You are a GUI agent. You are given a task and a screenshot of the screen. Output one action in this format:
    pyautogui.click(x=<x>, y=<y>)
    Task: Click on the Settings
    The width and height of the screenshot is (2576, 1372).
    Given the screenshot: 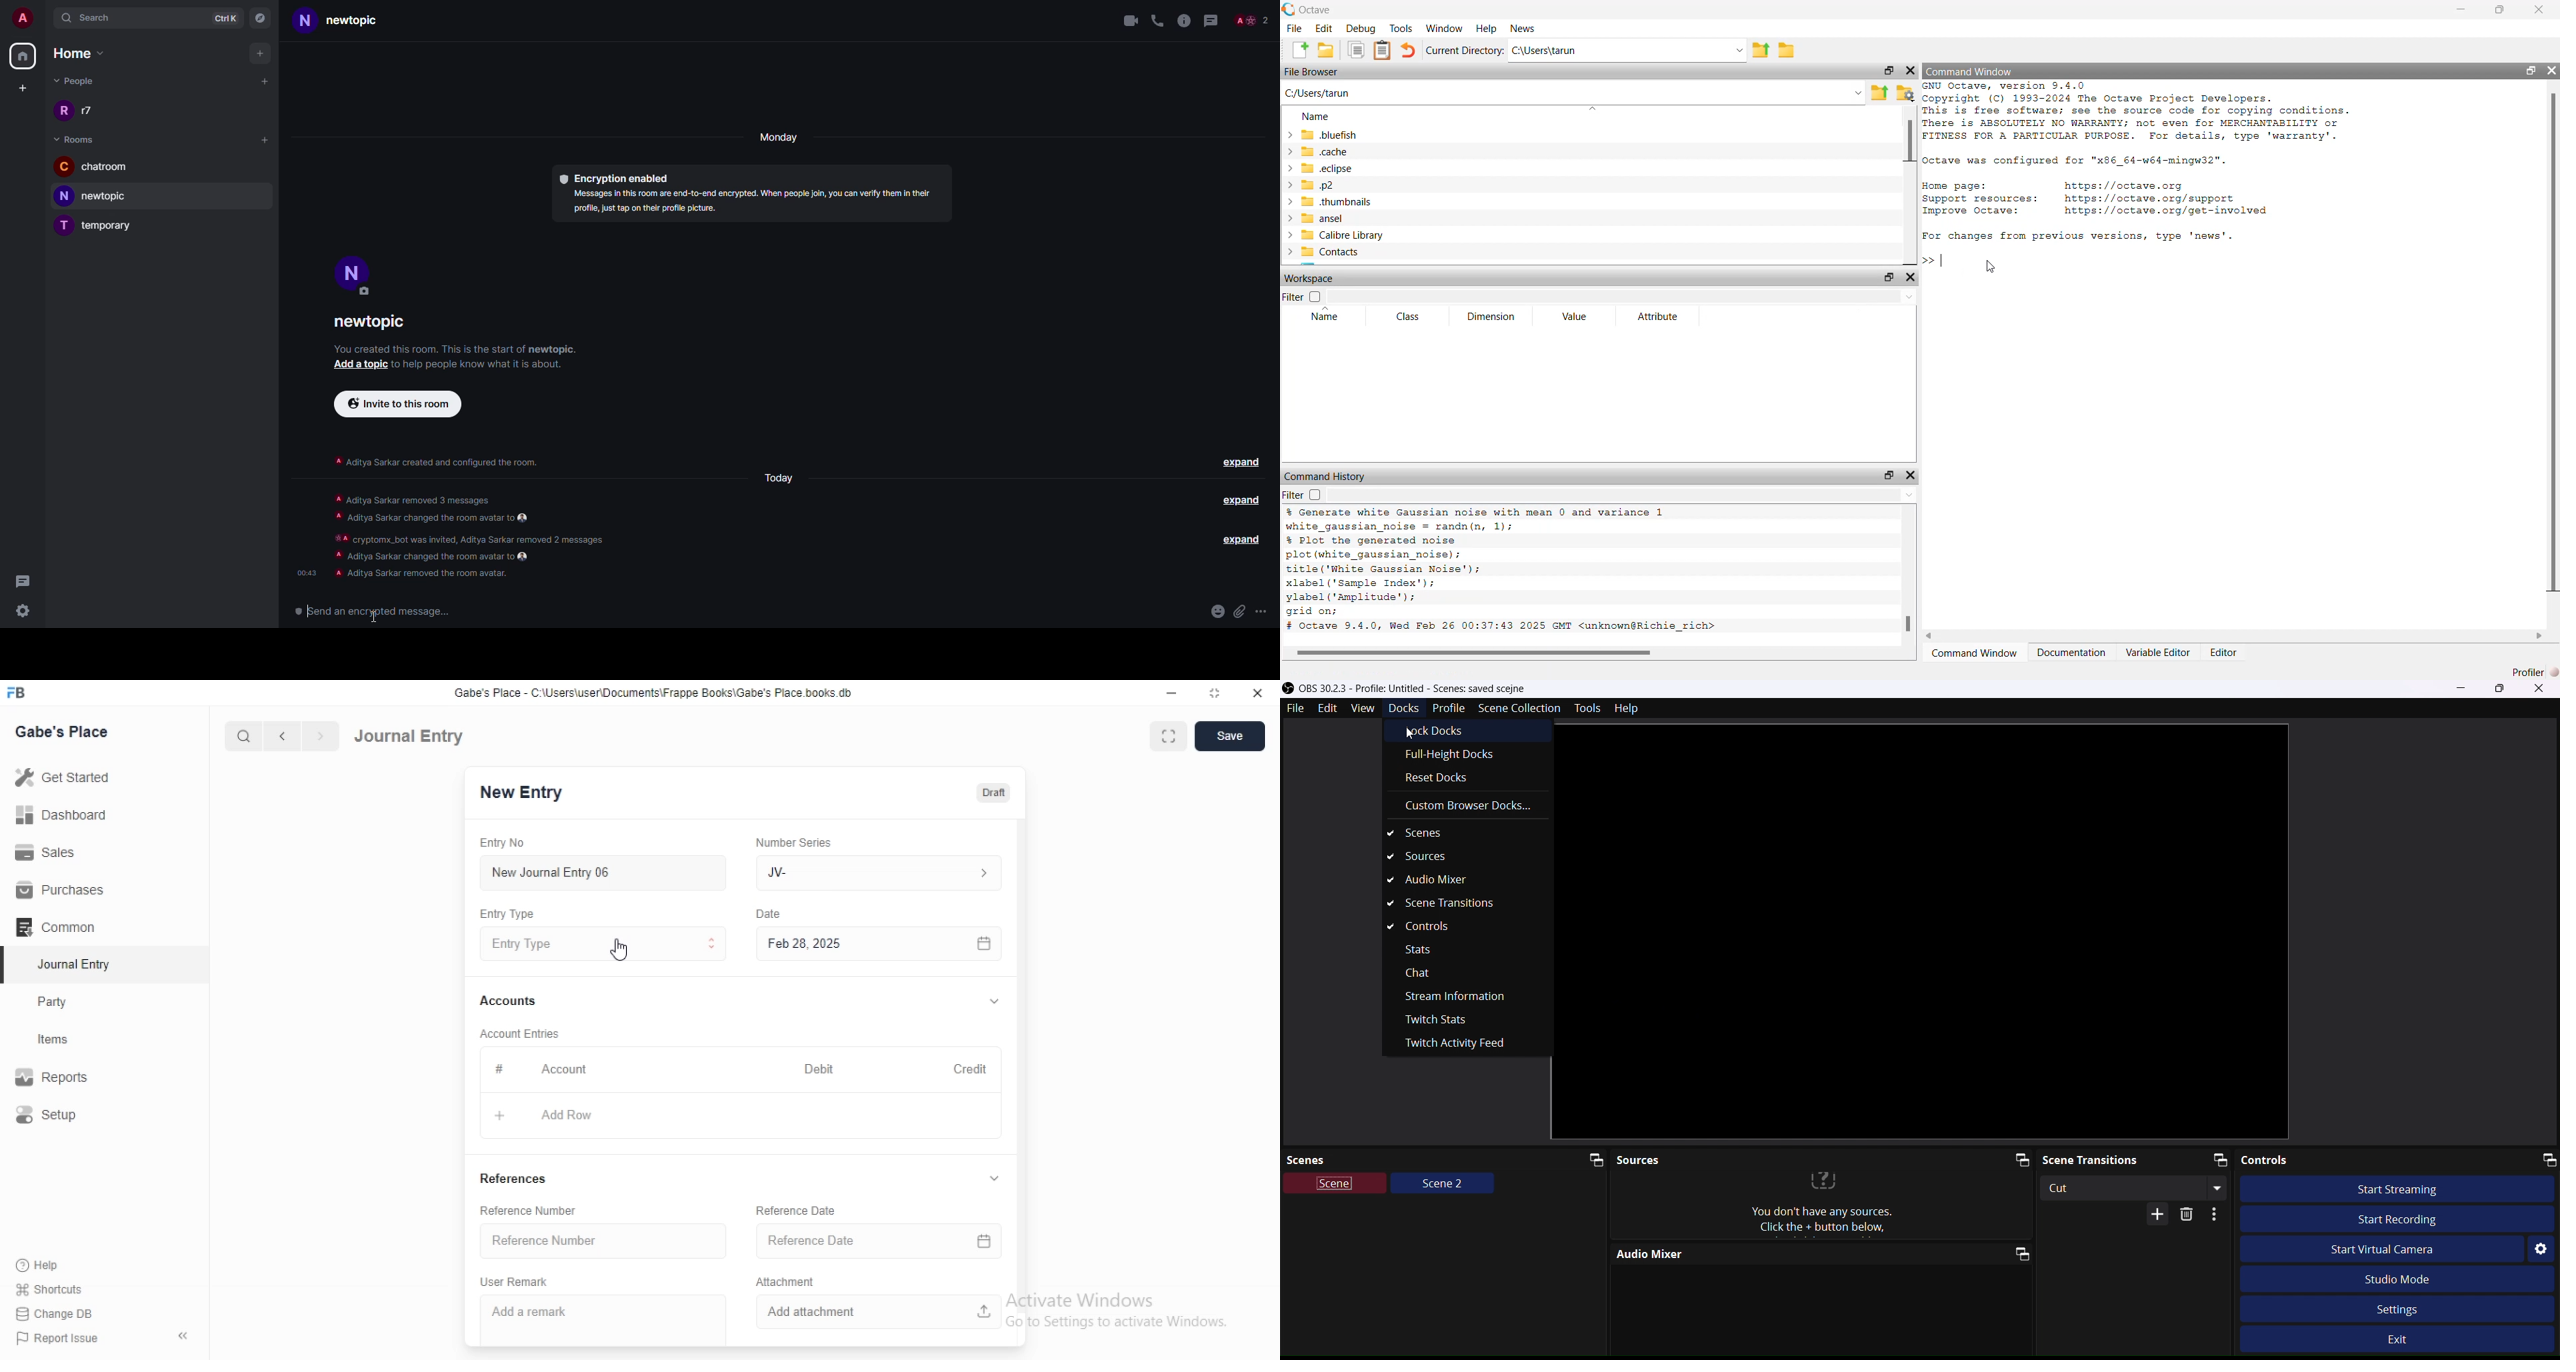 What is the action you would take?
    pyautogui.click(x=2397, y=1307)
    